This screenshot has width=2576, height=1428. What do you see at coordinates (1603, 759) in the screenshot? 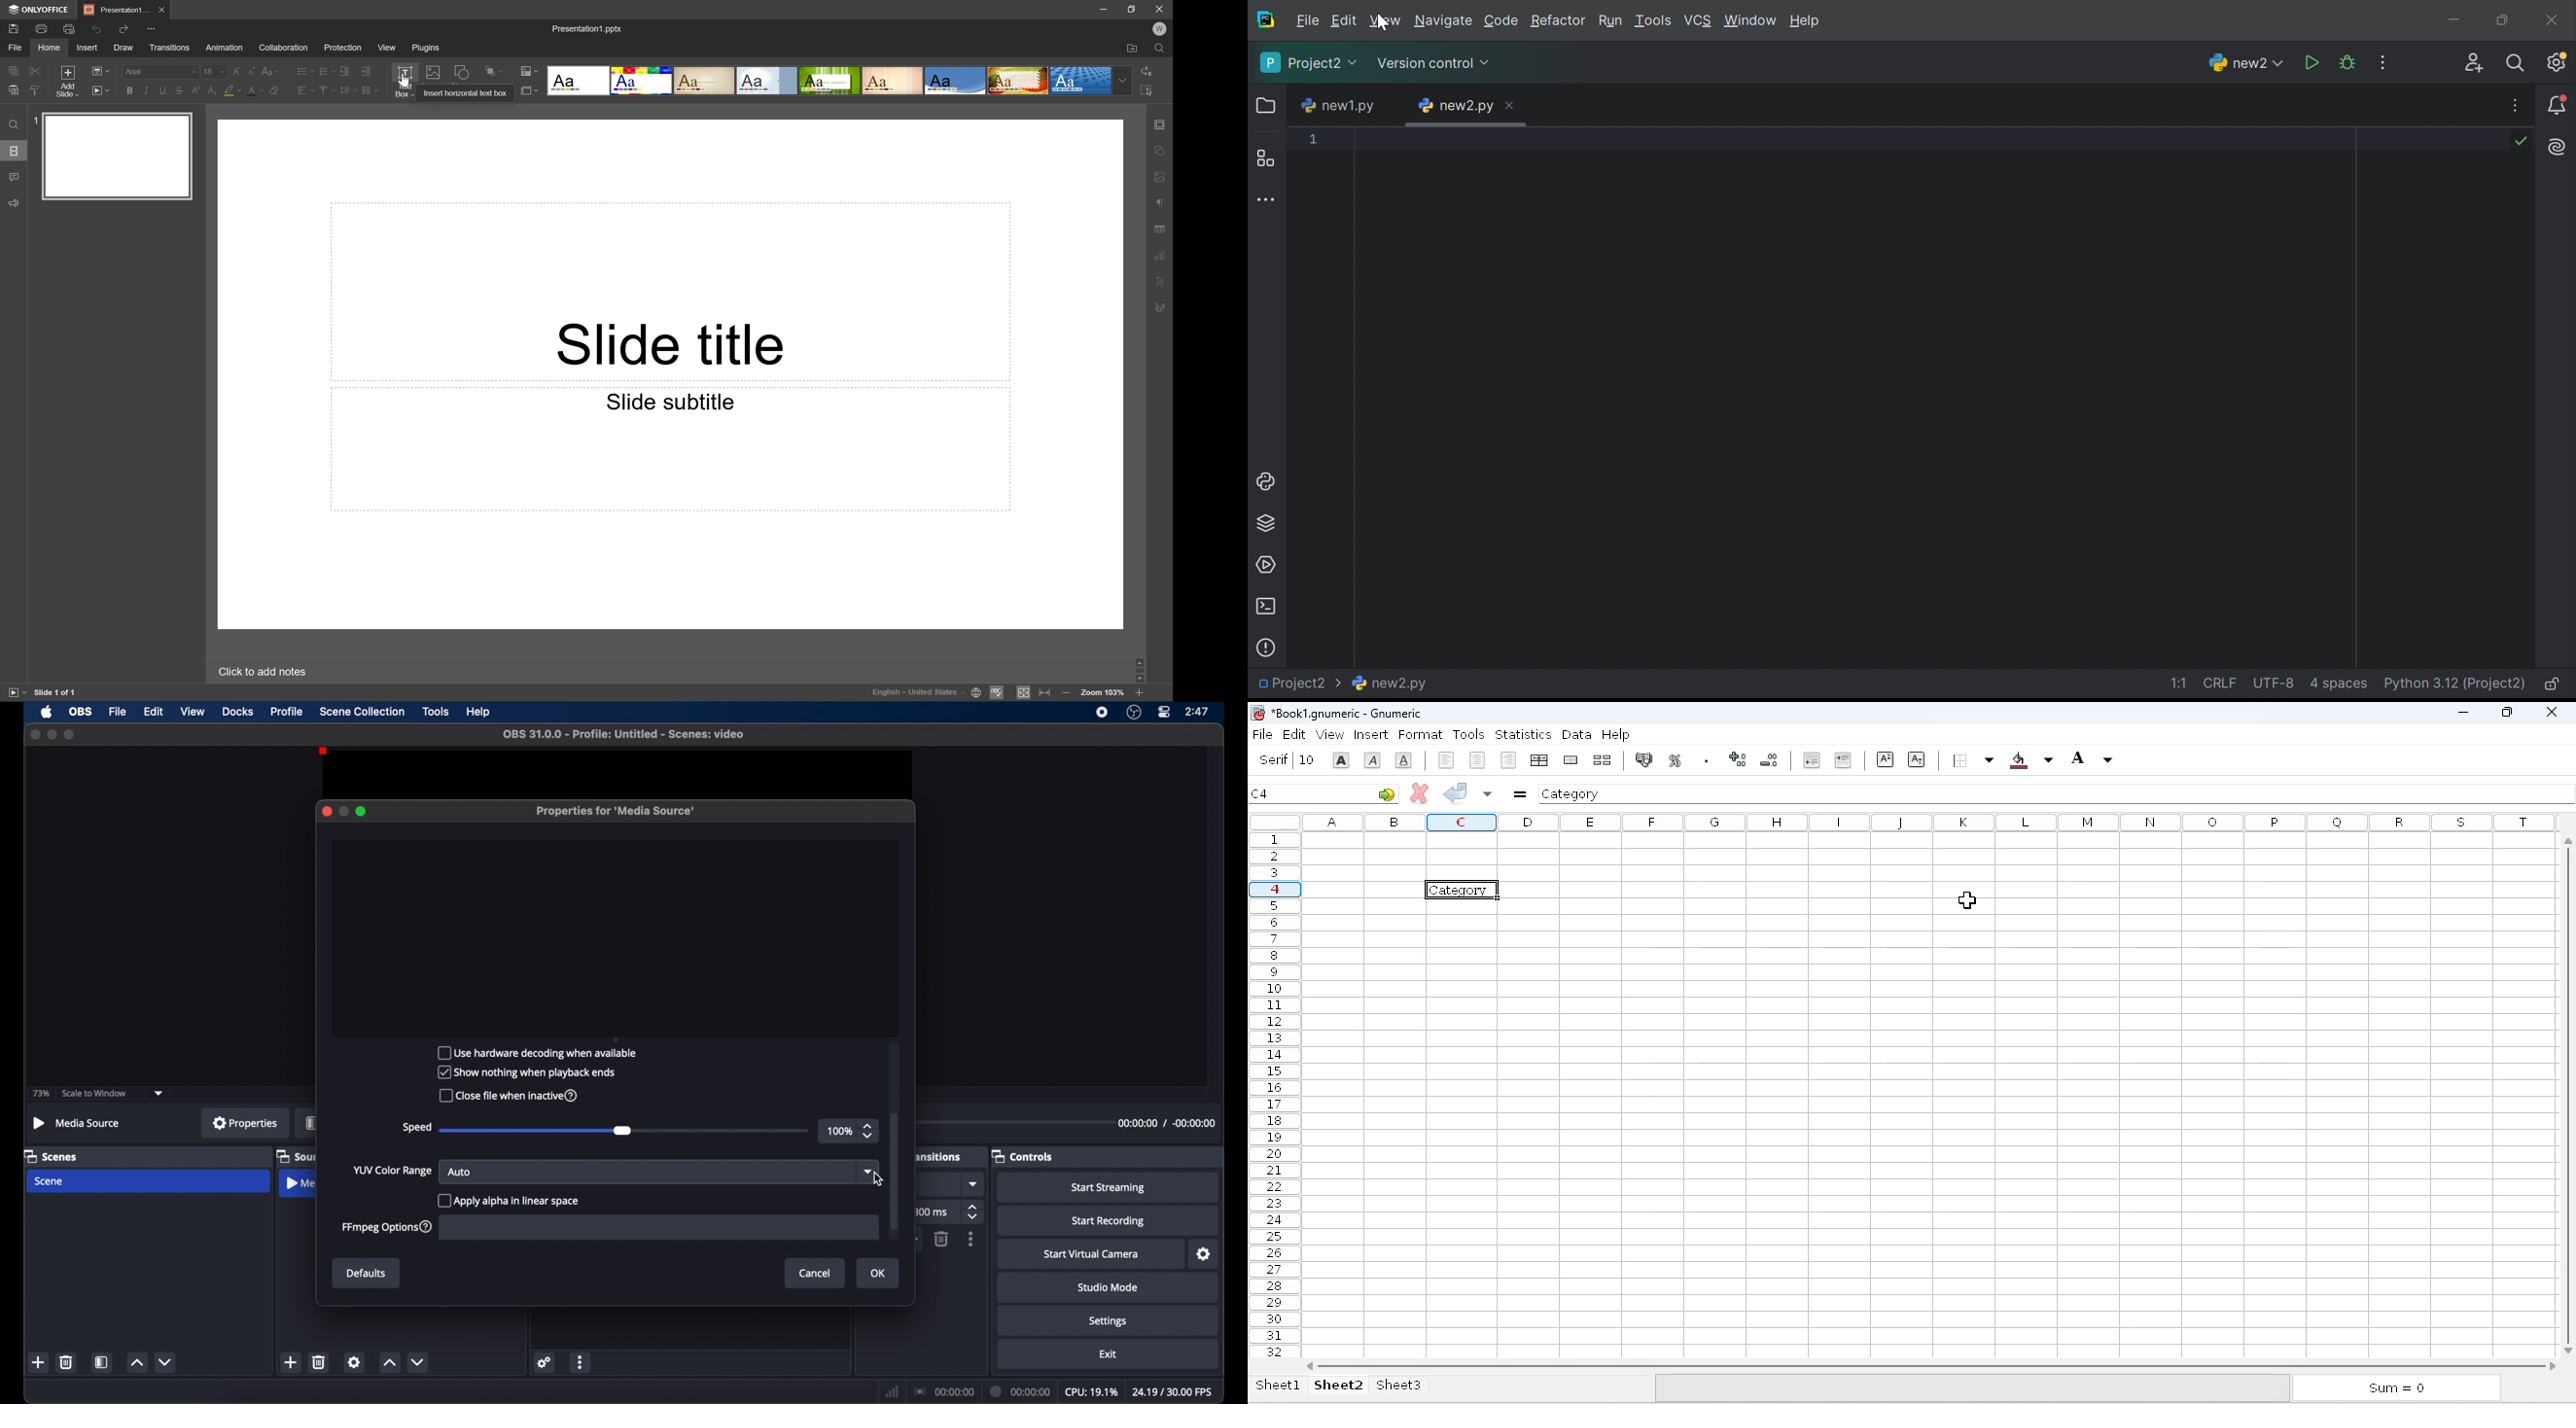
I see `merge a range of cells` at bounding box center [1603, 759].